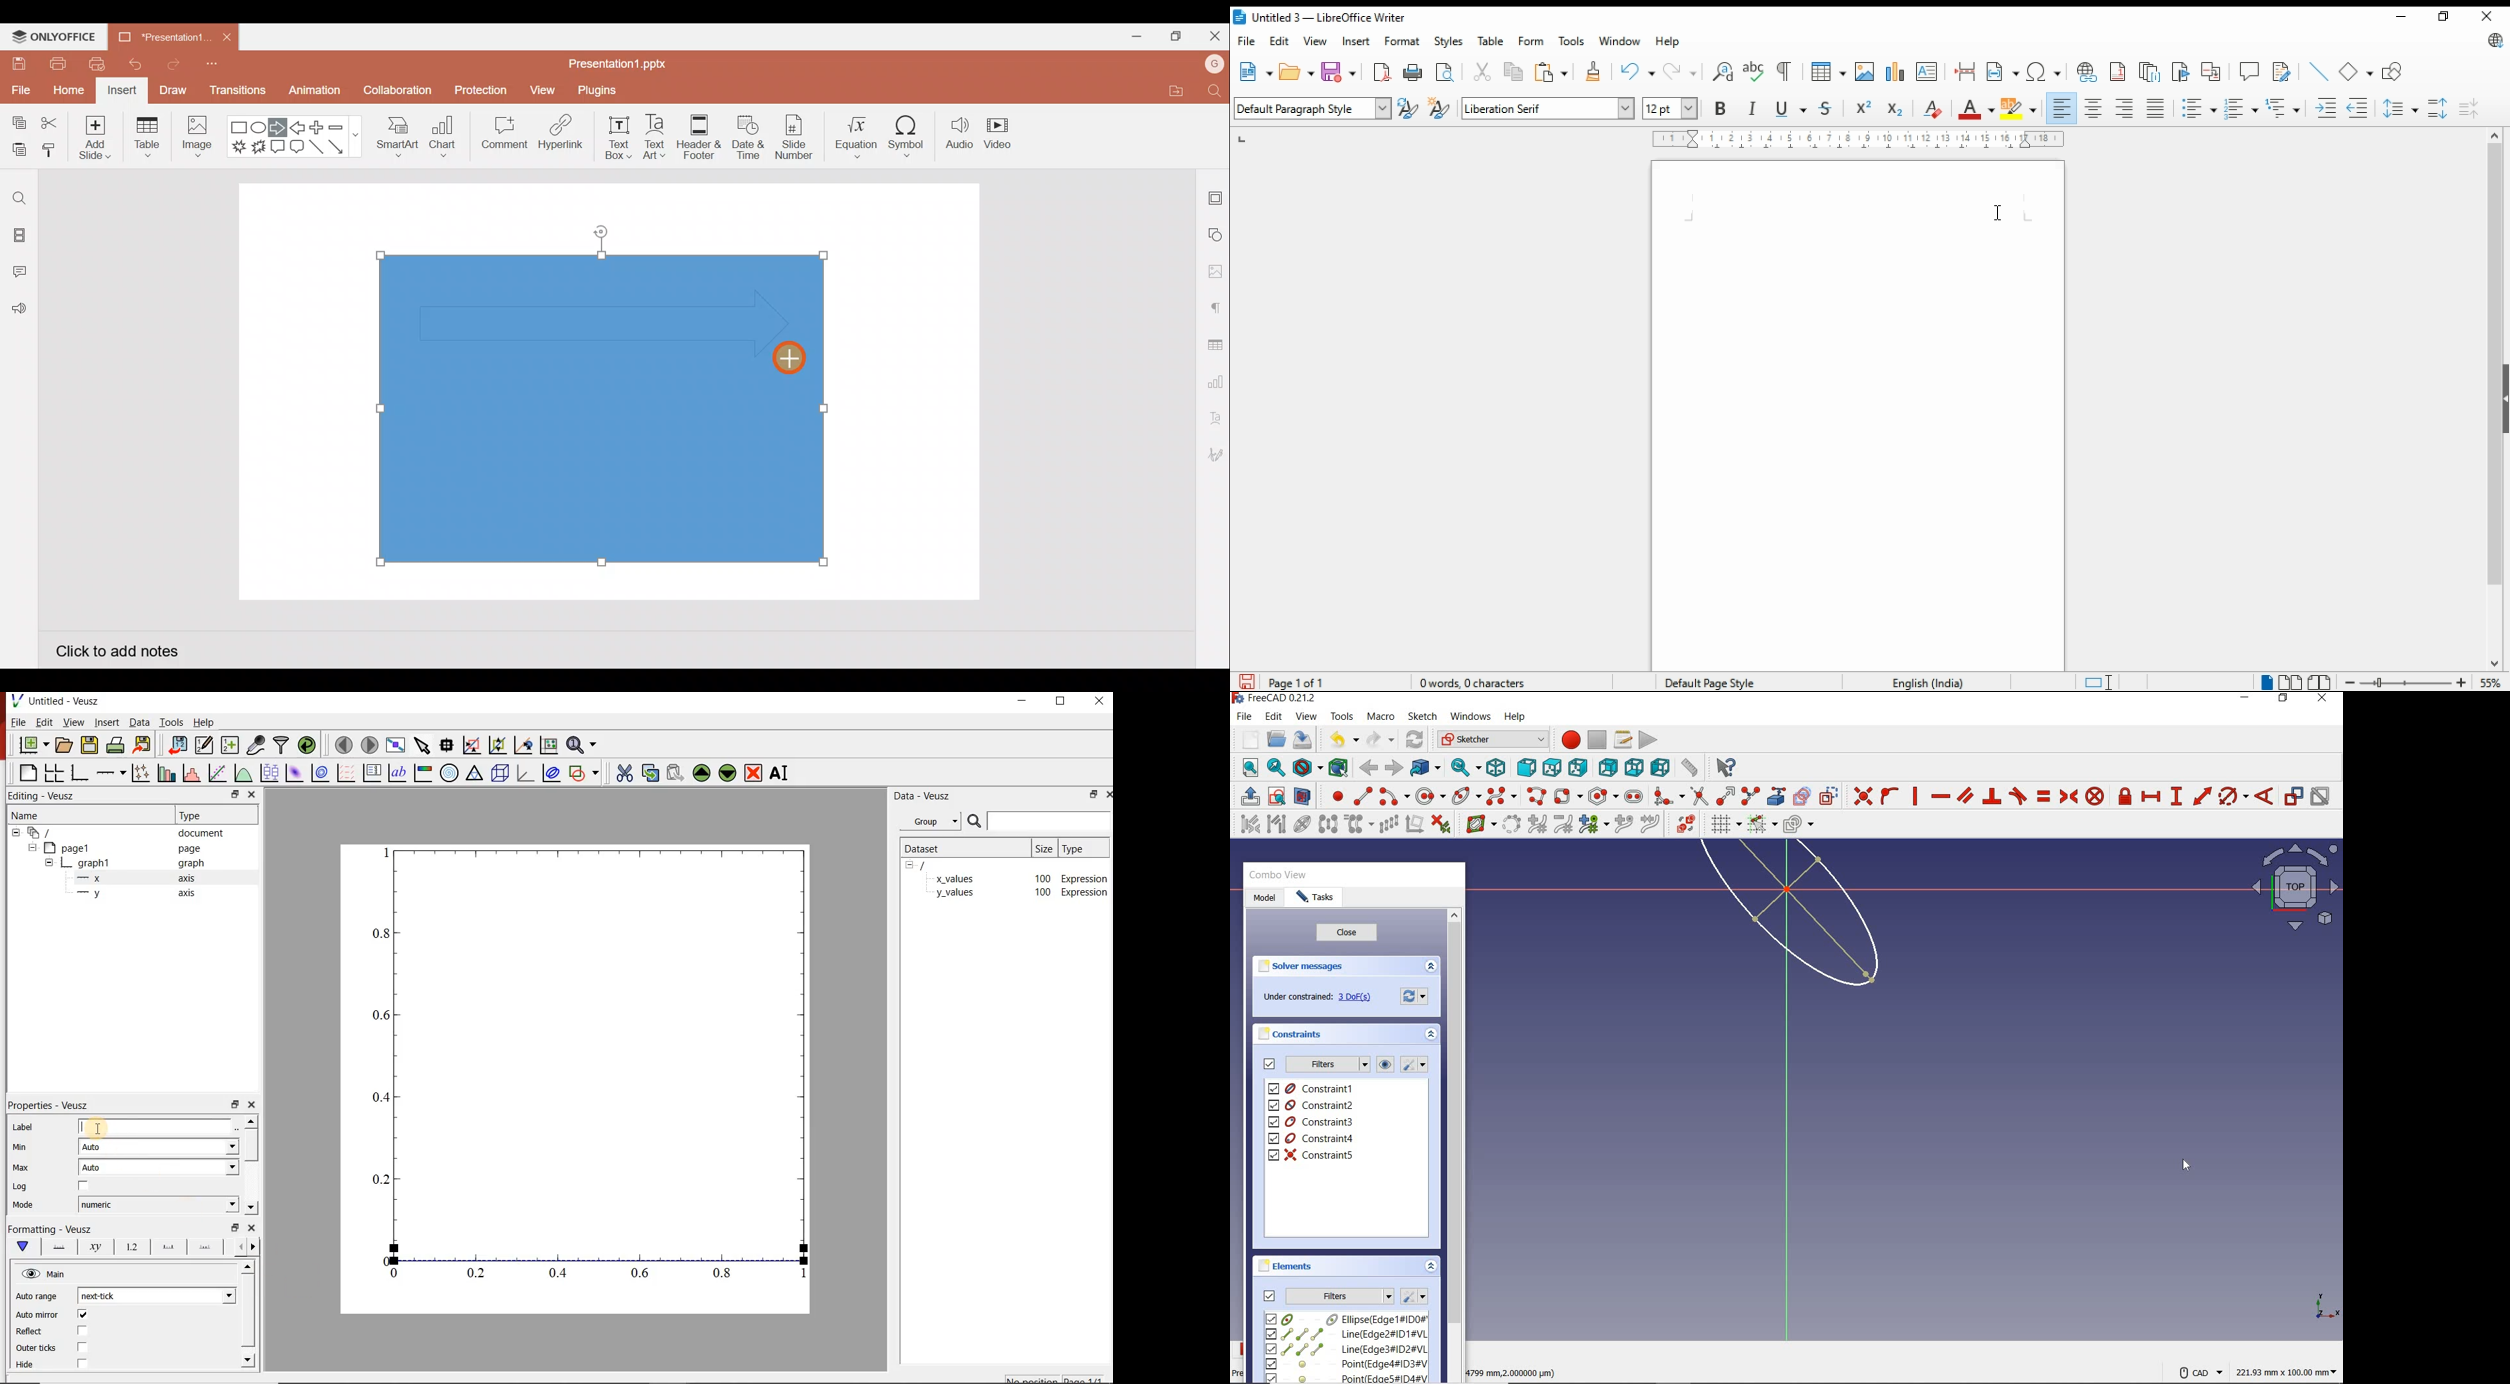 The image size is (2520, 1400). What do you see at coordinates (259, 147) in the screenshot?
I see `Explosion 2` at bounding box center [259, 147].